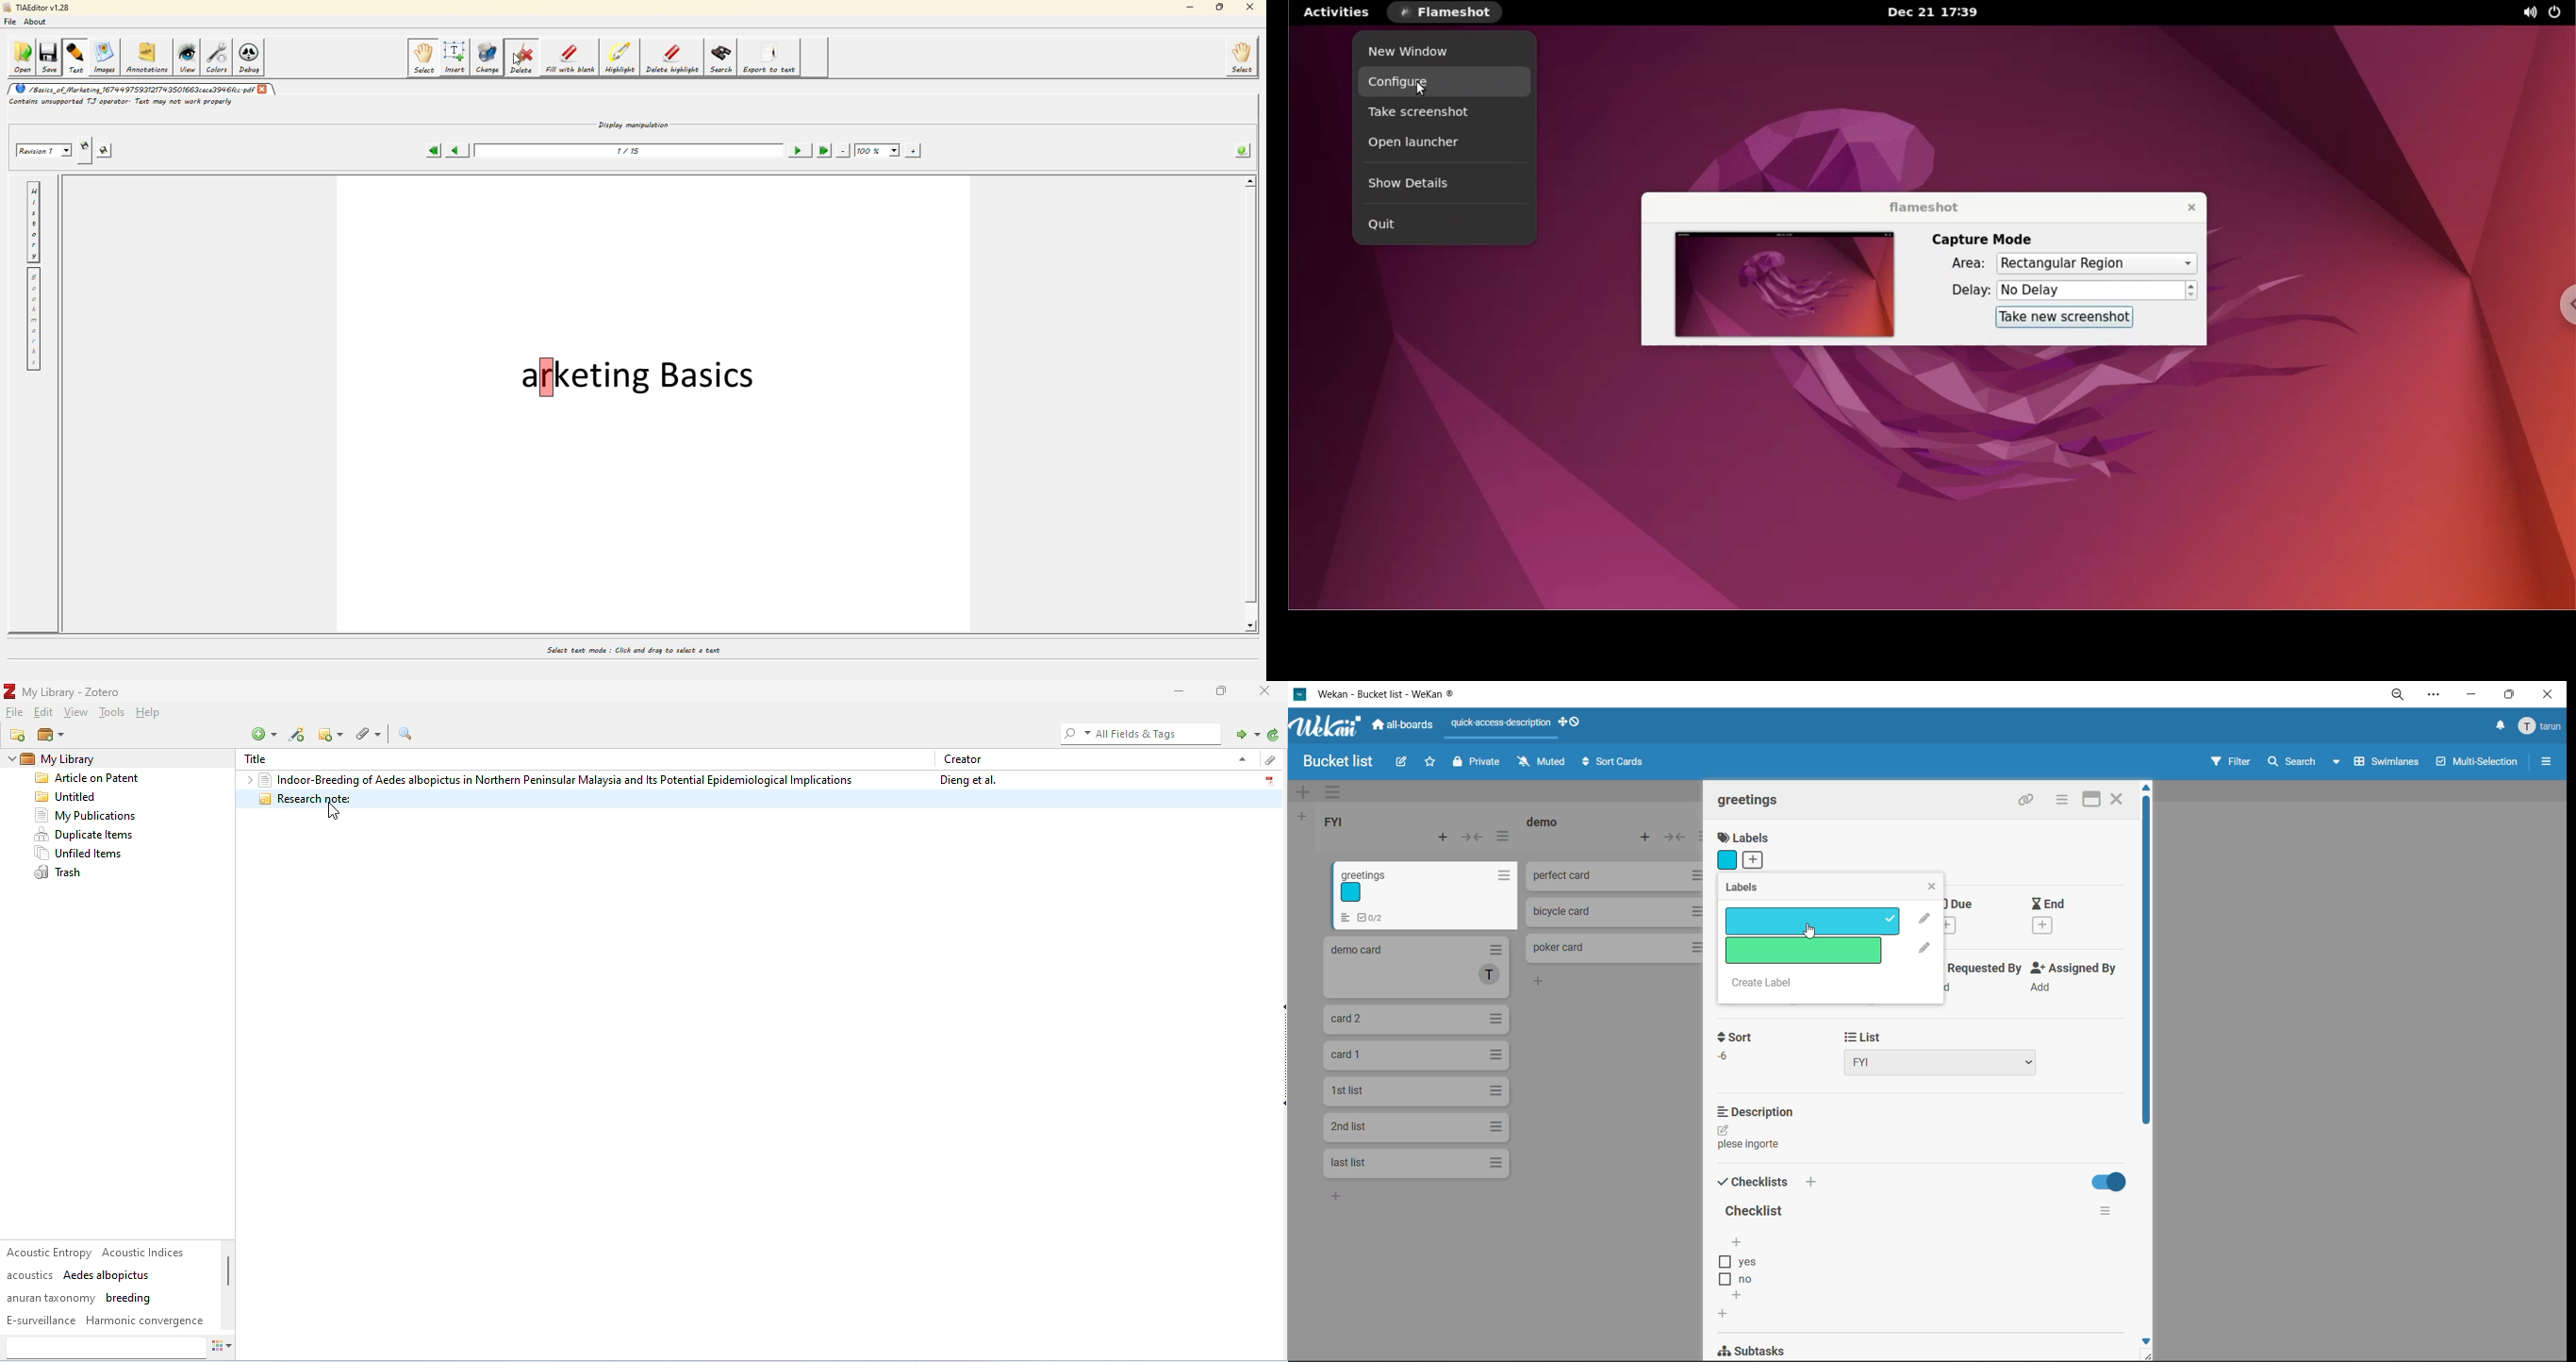 This screenshot has width=2576, height=1372. I want to click on board title, so click(1331, 762).